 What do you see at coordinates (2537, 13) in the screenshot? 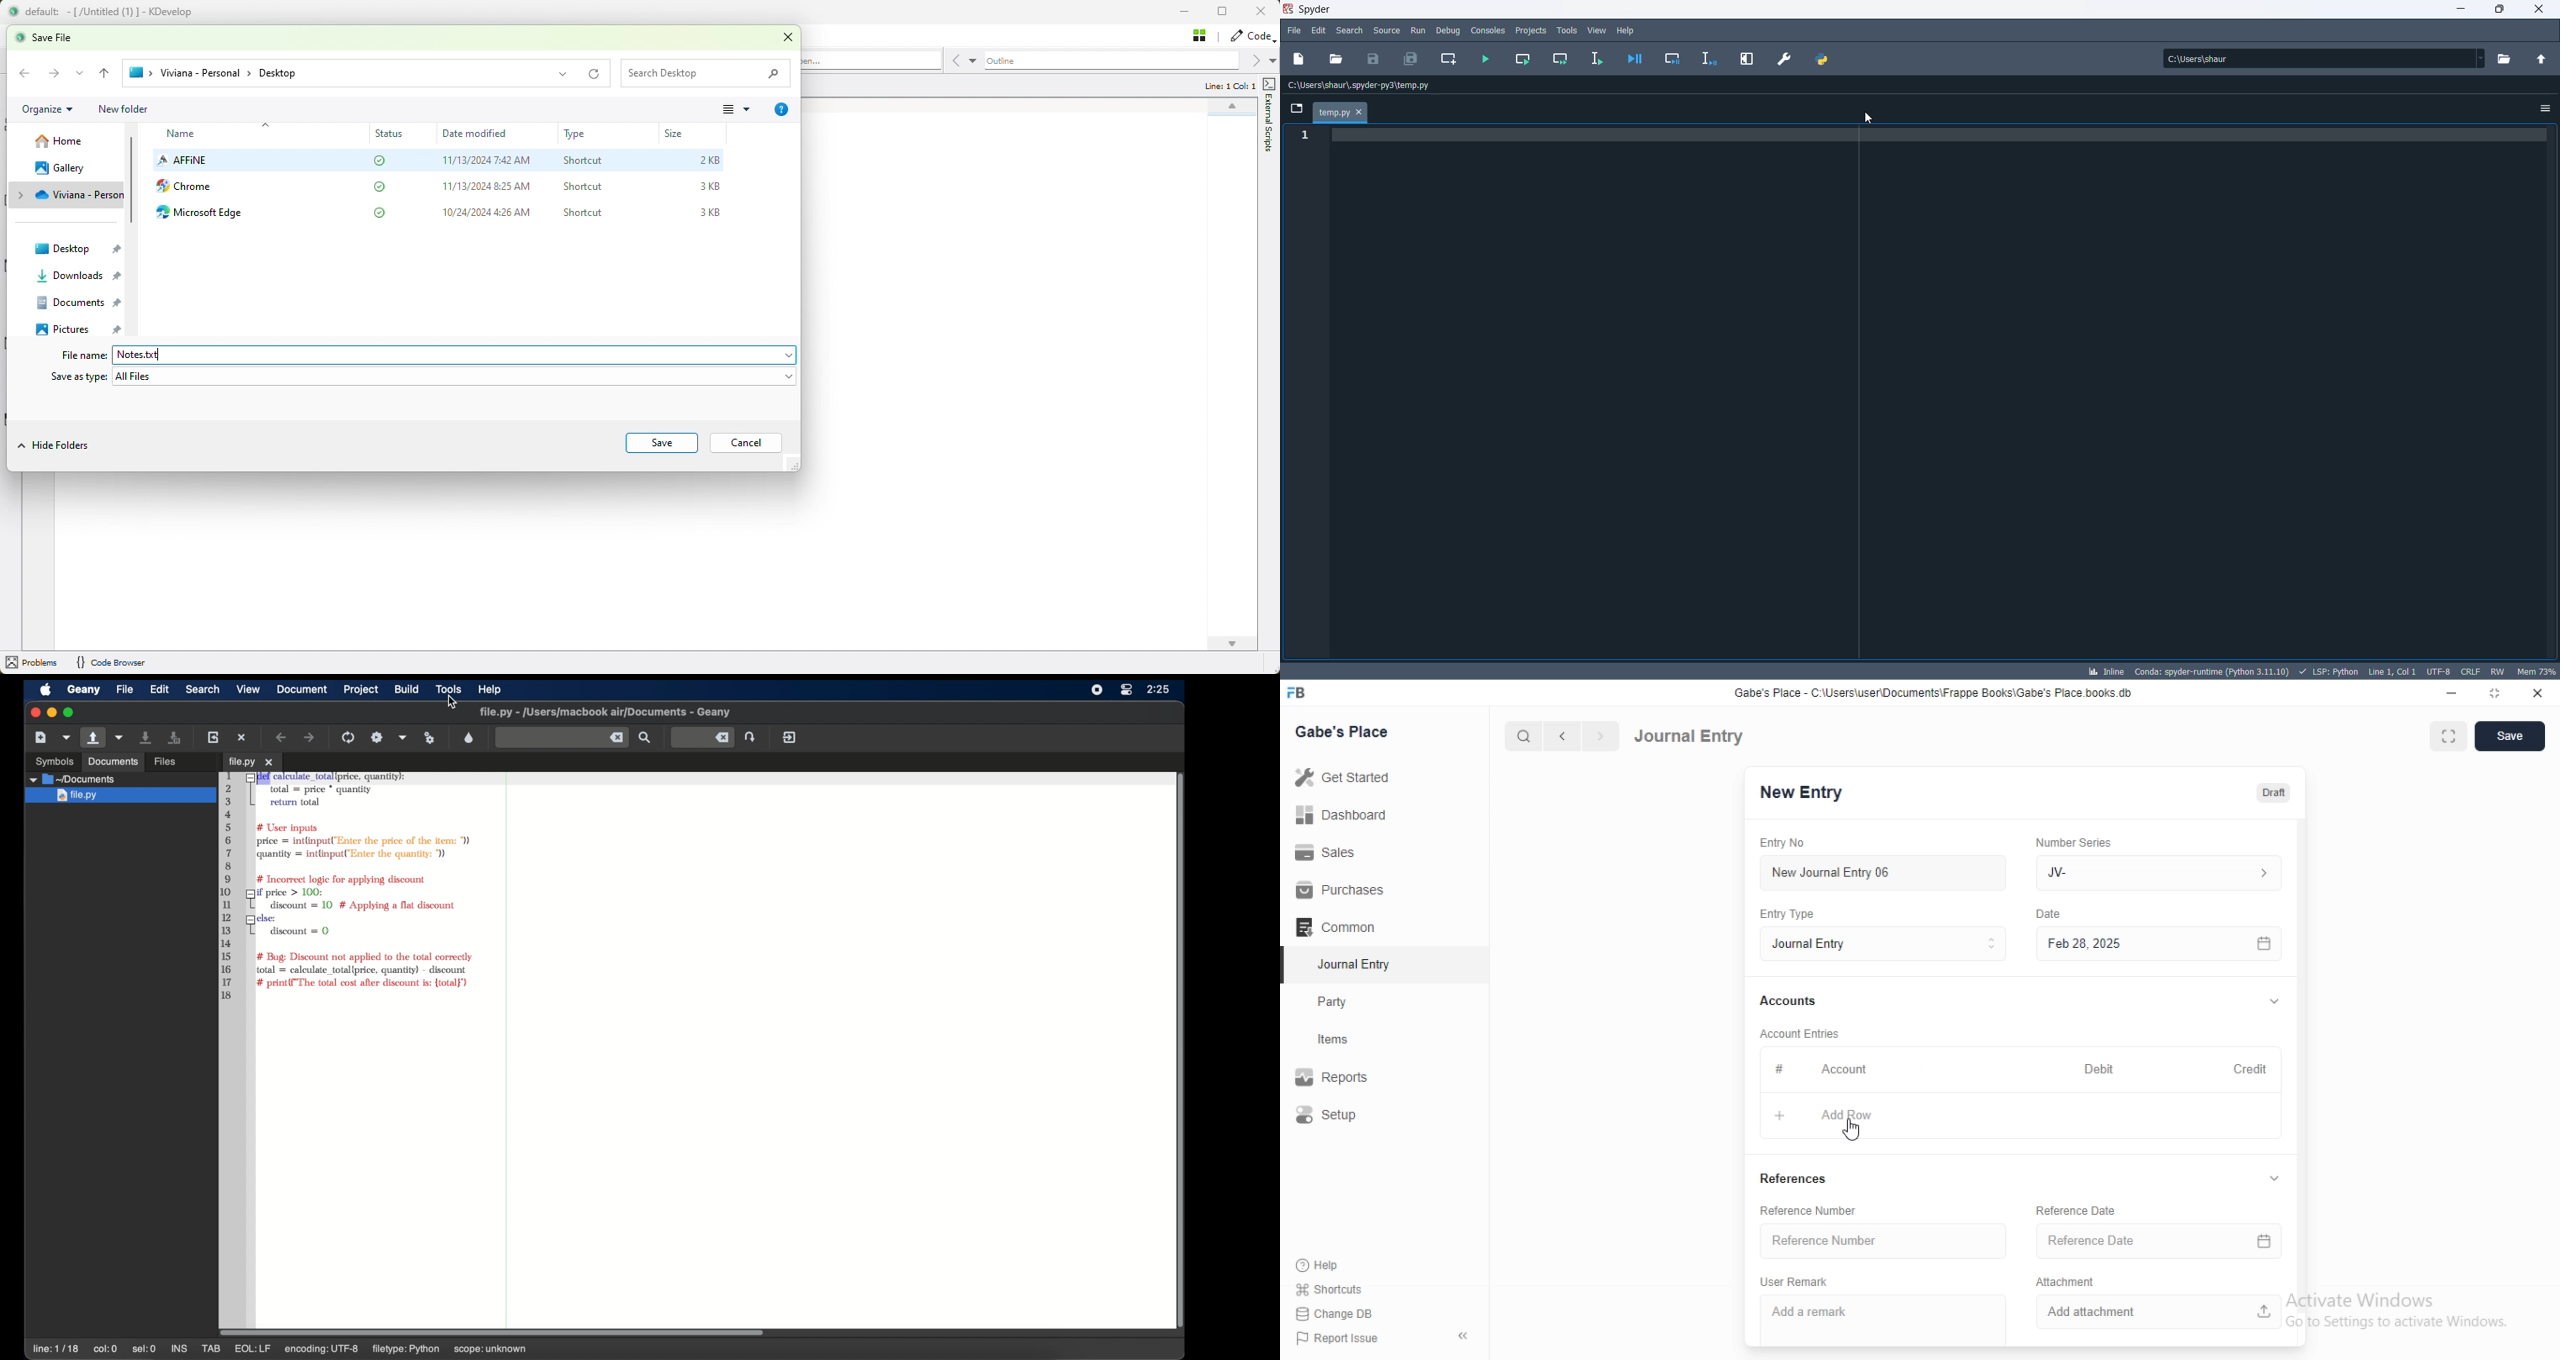
I see `close` at bounding box center [2537, 13].